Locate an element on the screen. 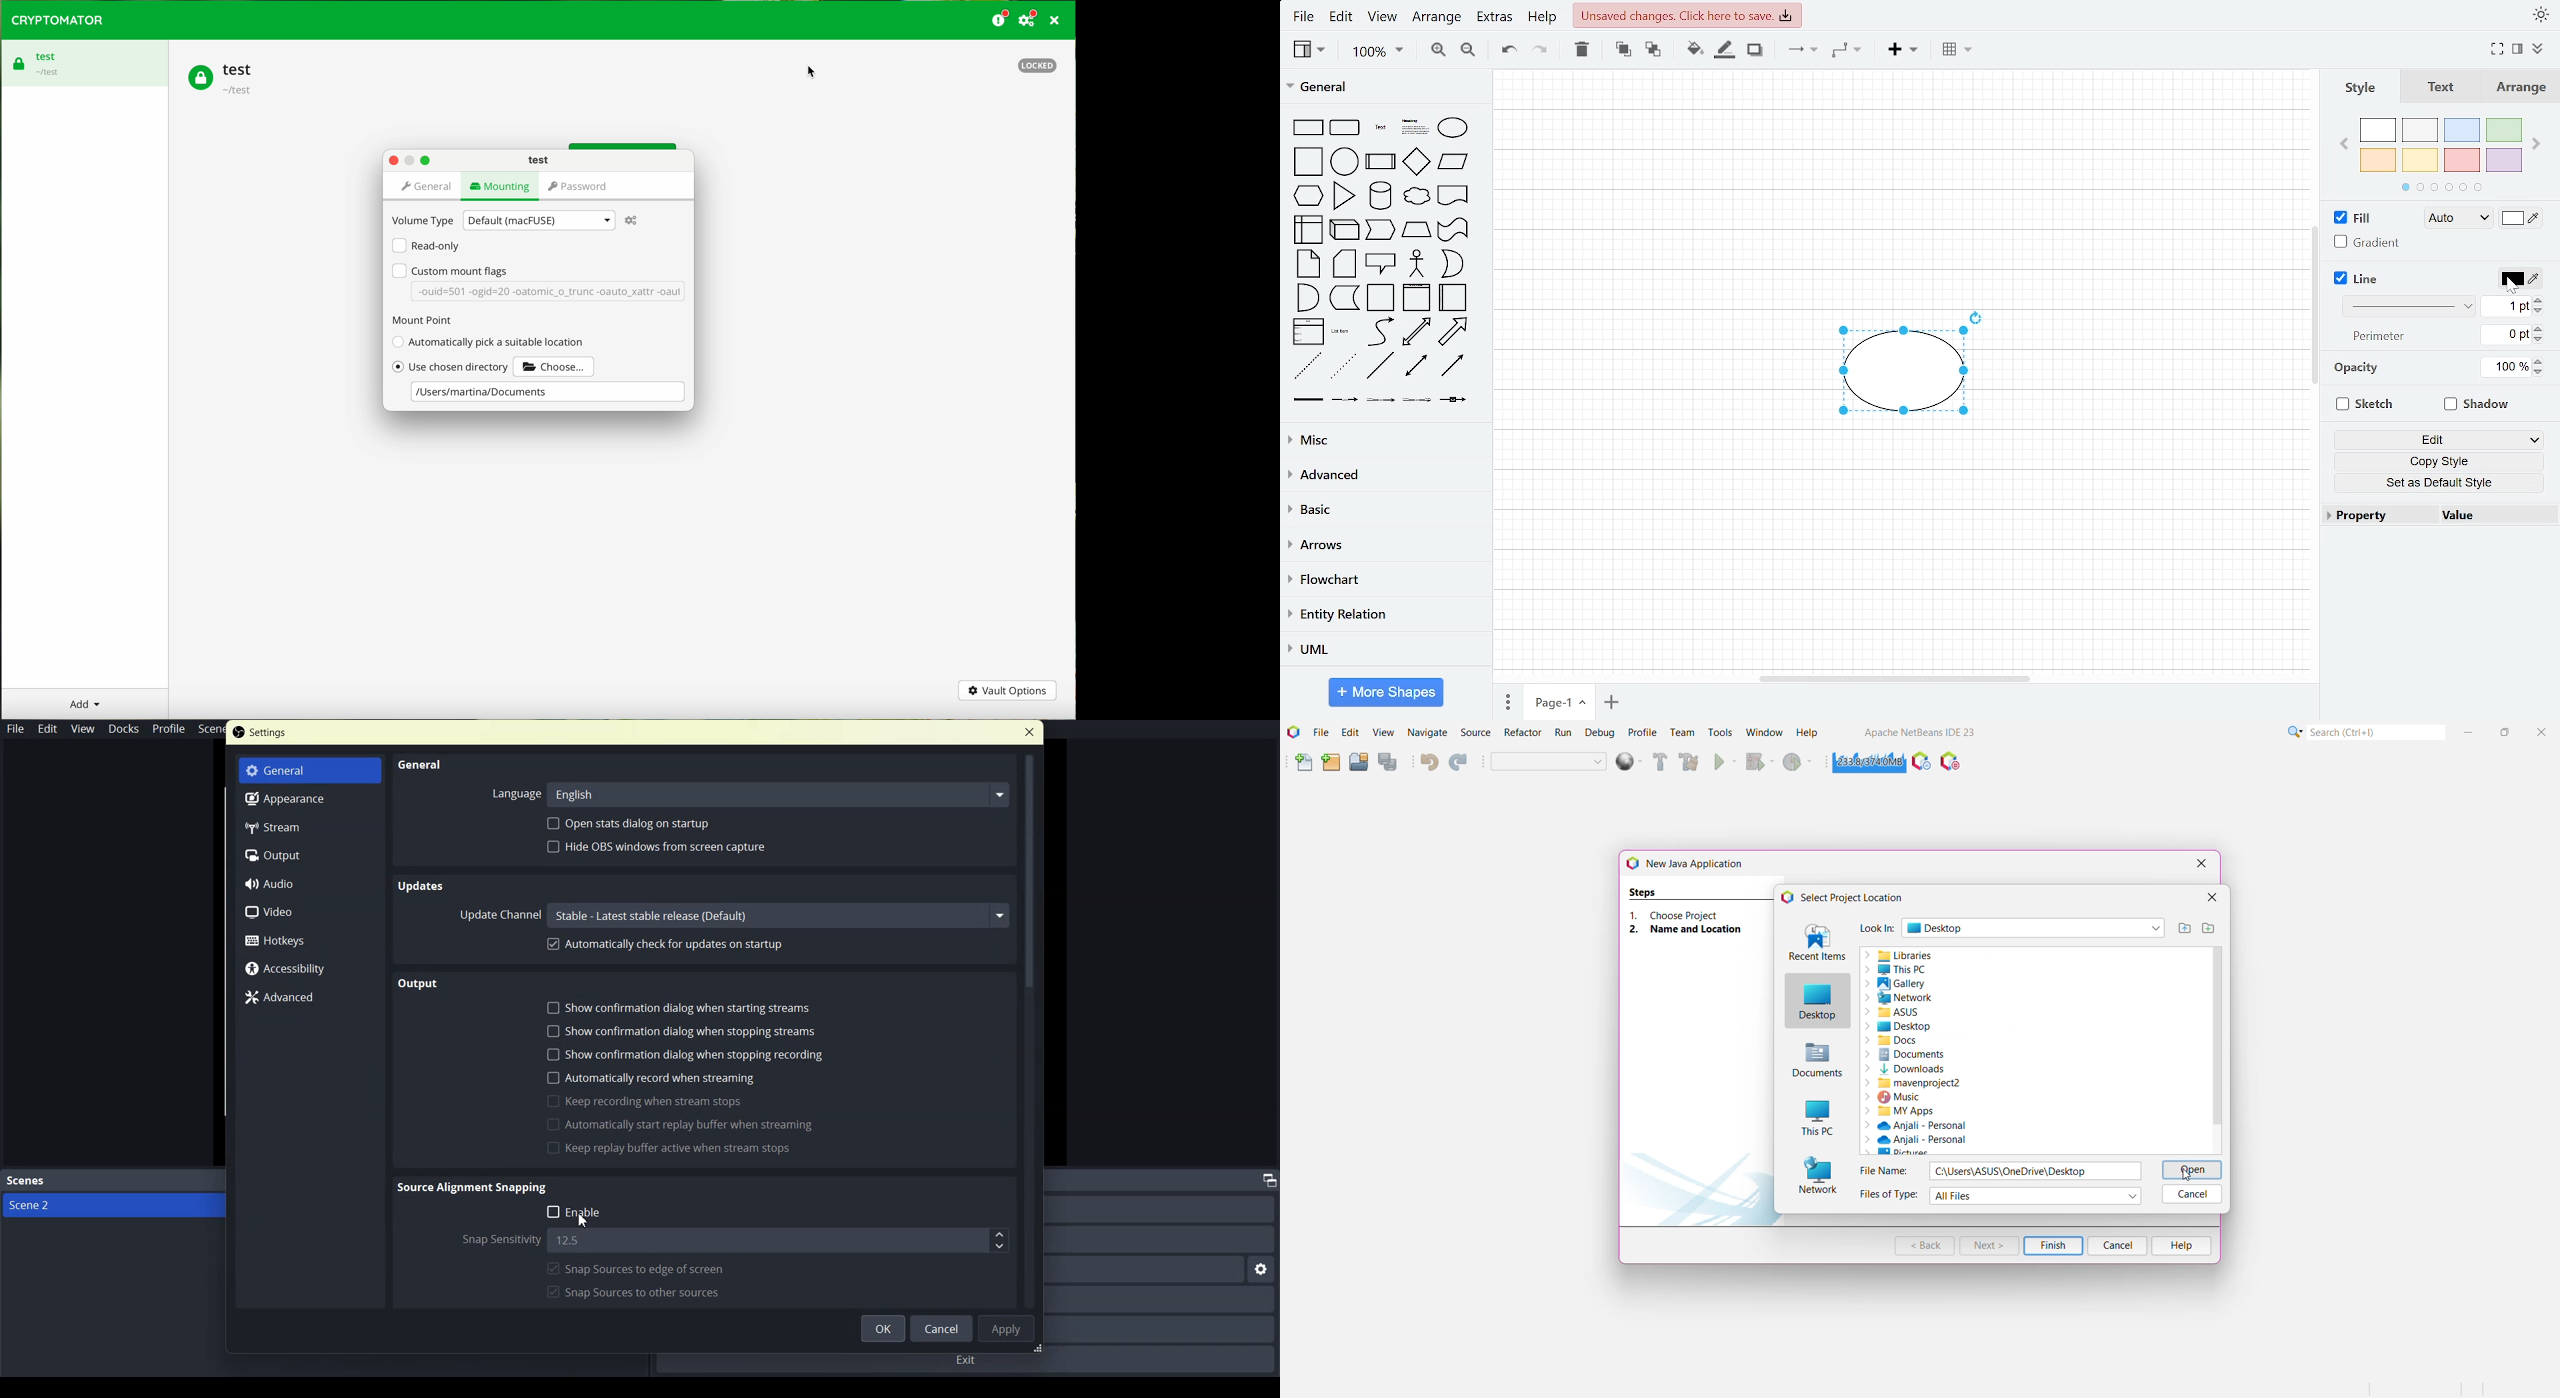 The image size is (2576, 1400). directional connector is located at coordinates (1454, 366).